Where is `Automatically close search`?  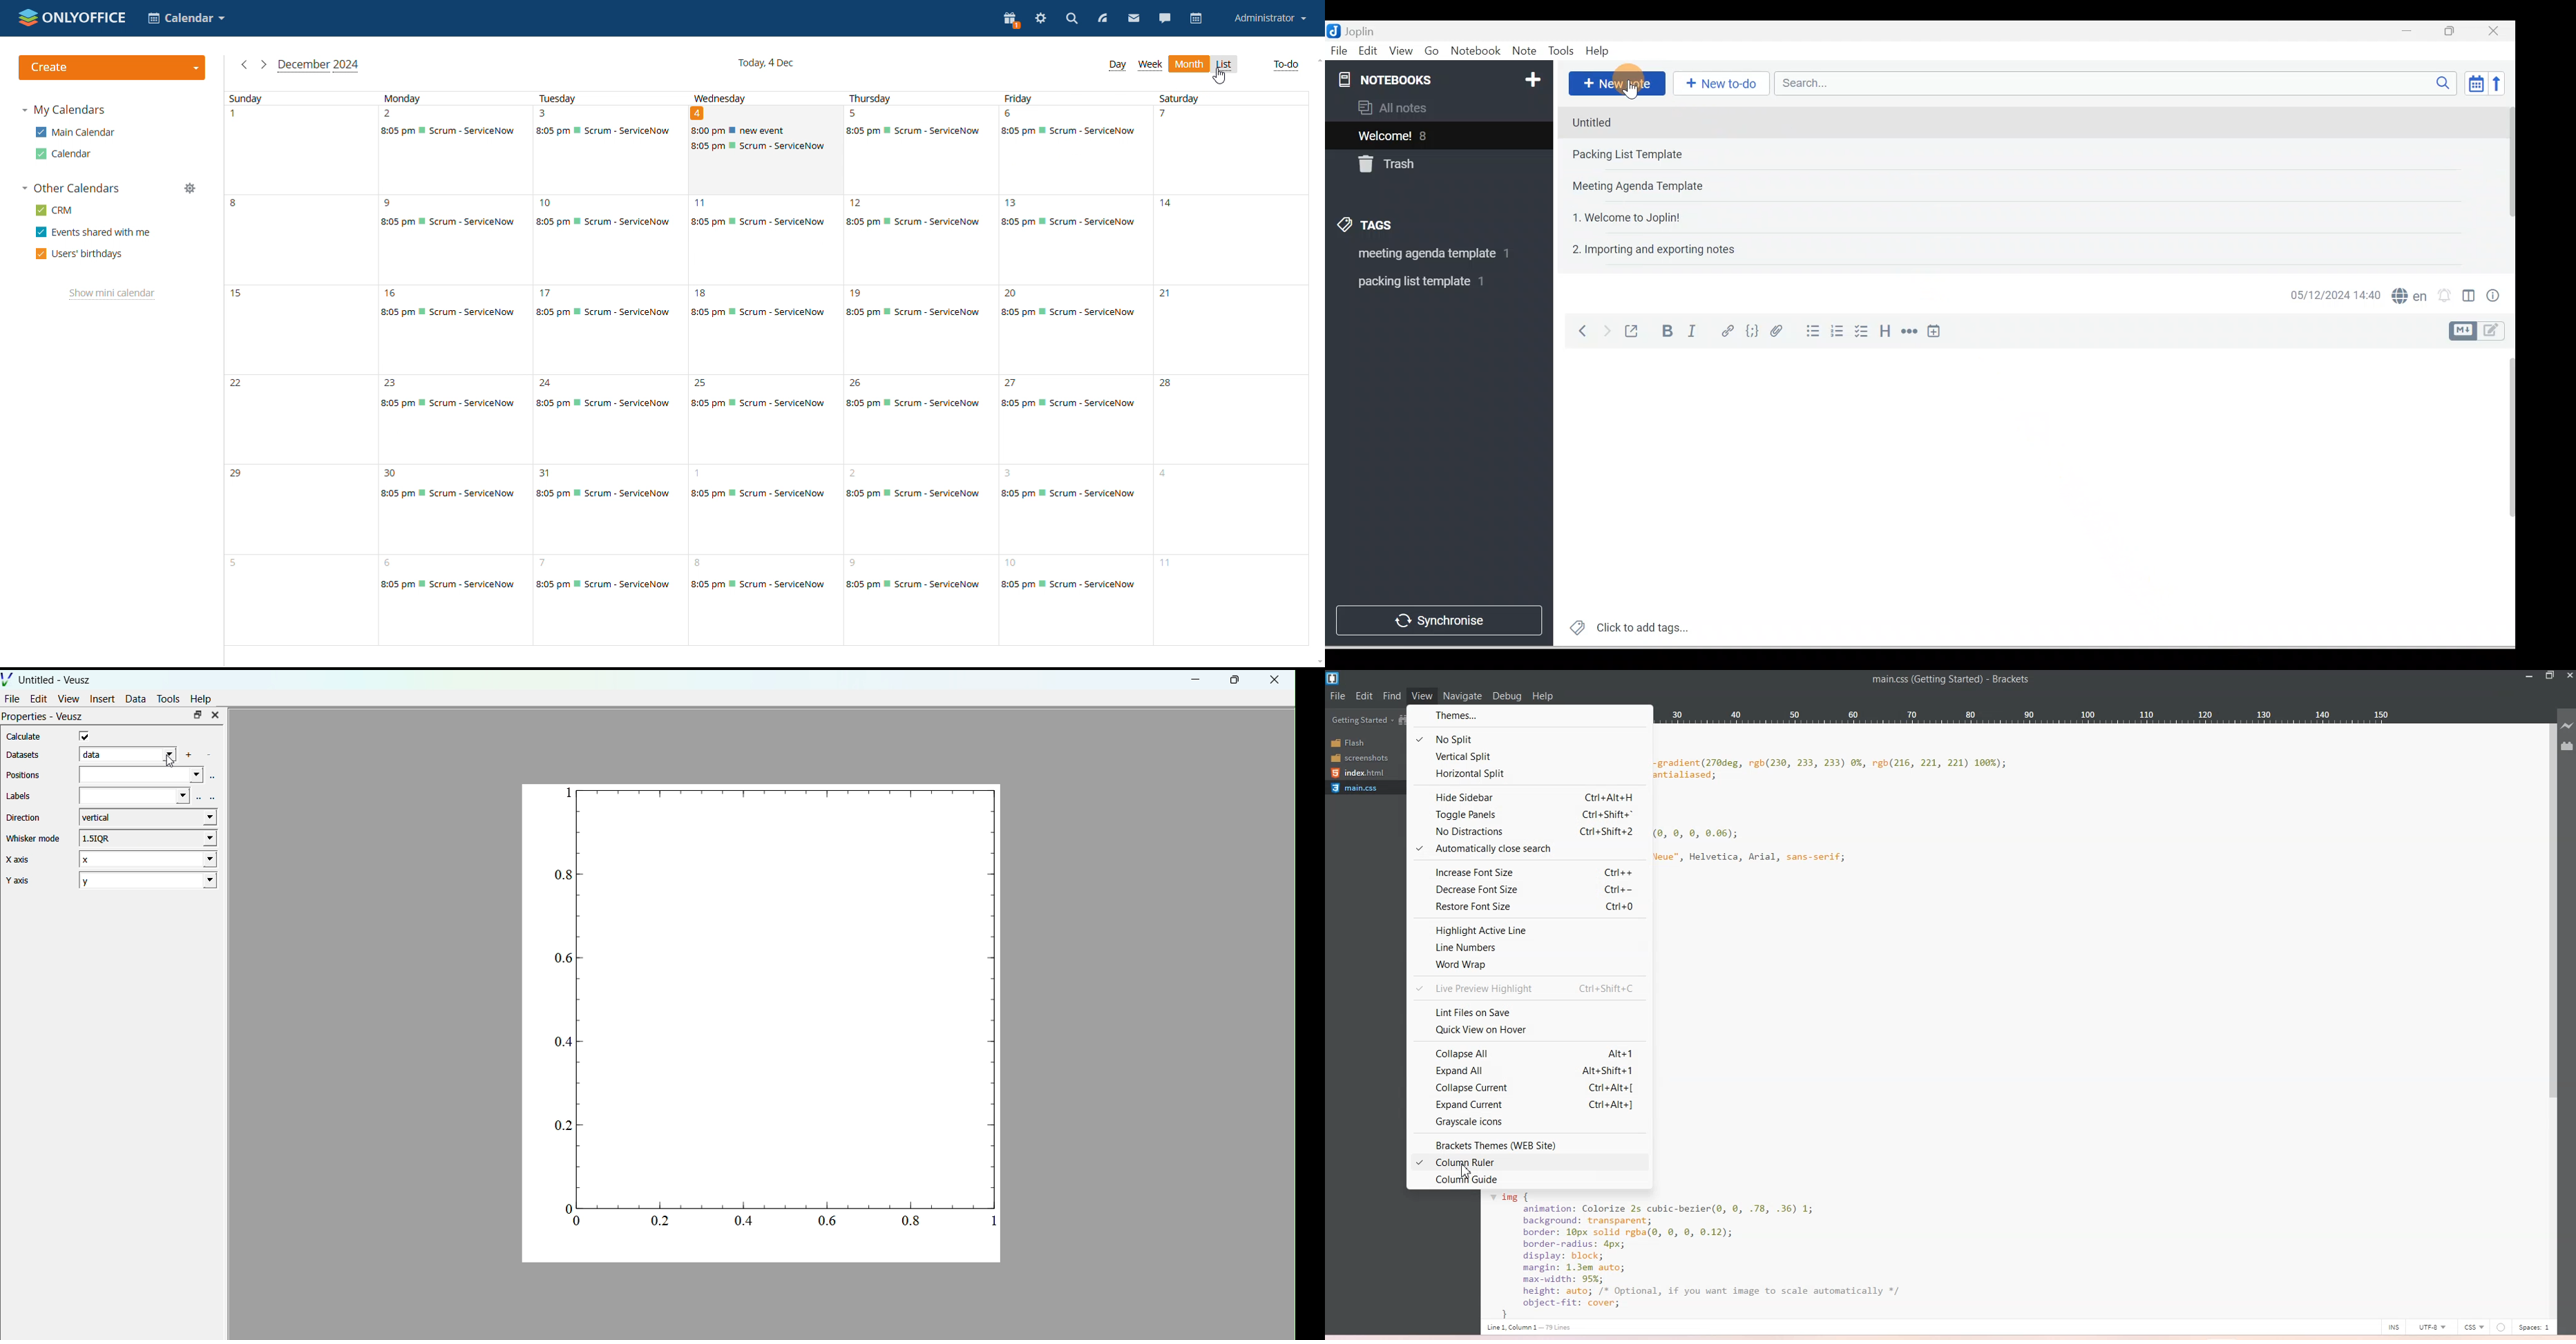 Automatically close search is located at coordinates (1528, 848).